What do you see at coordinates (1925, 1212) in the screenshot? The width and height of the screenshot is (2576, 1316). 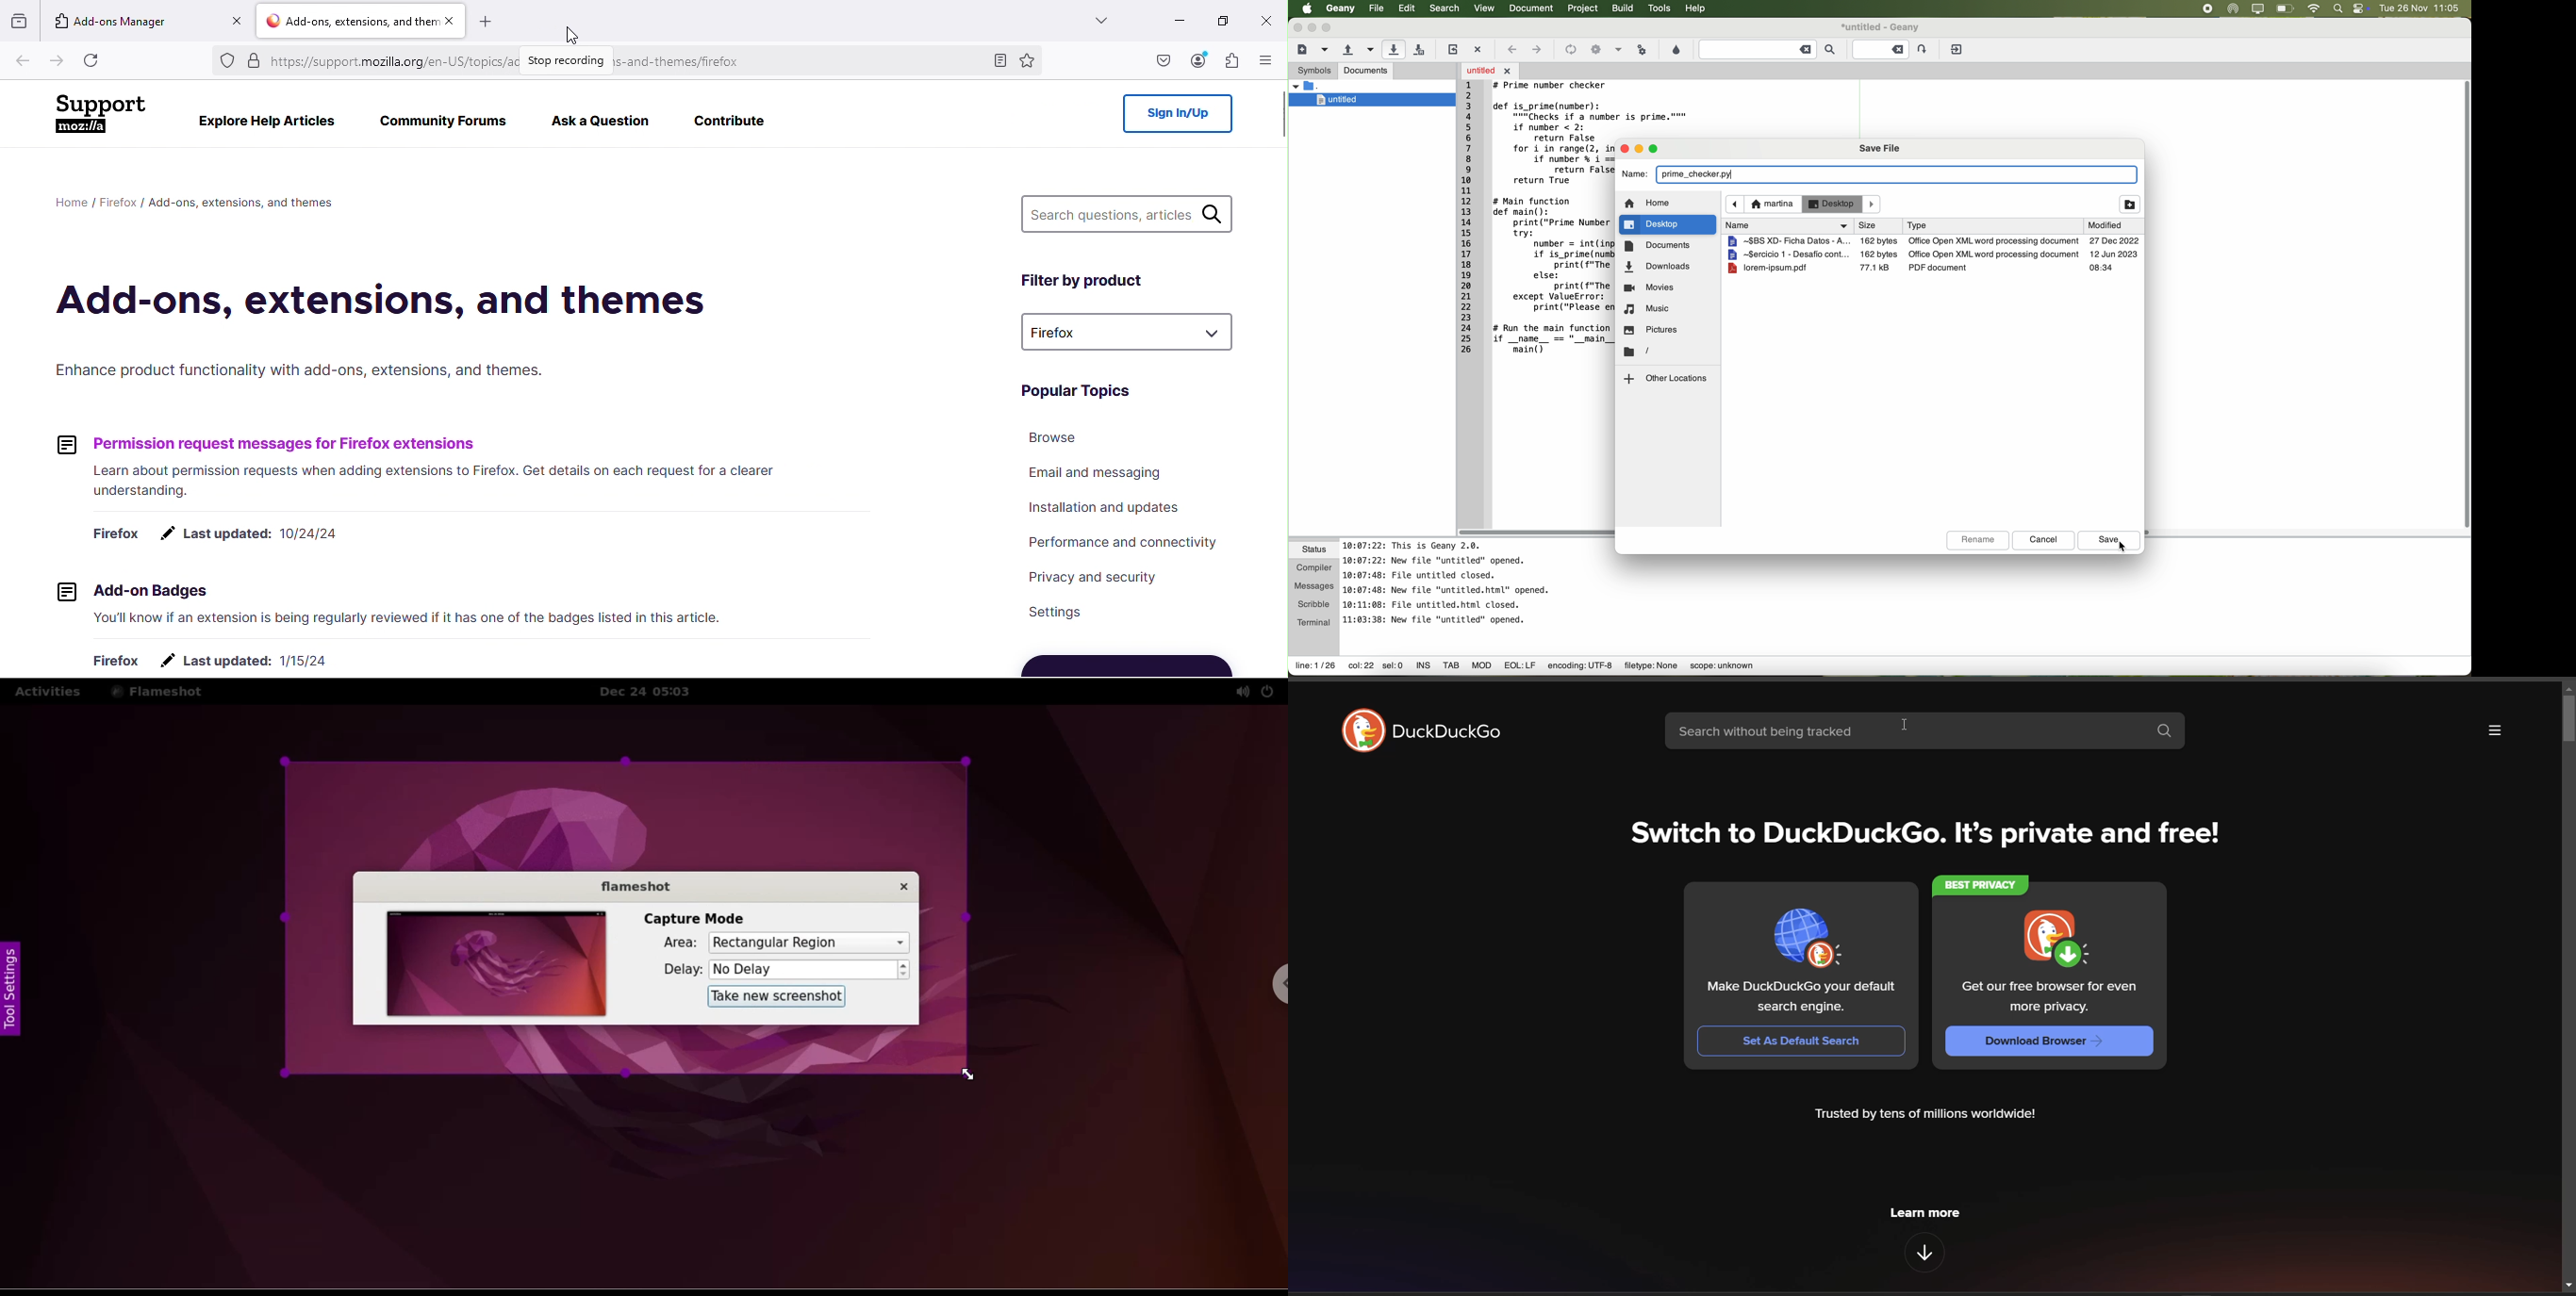 I see `learn more` at bounding box center [1925, 1212].